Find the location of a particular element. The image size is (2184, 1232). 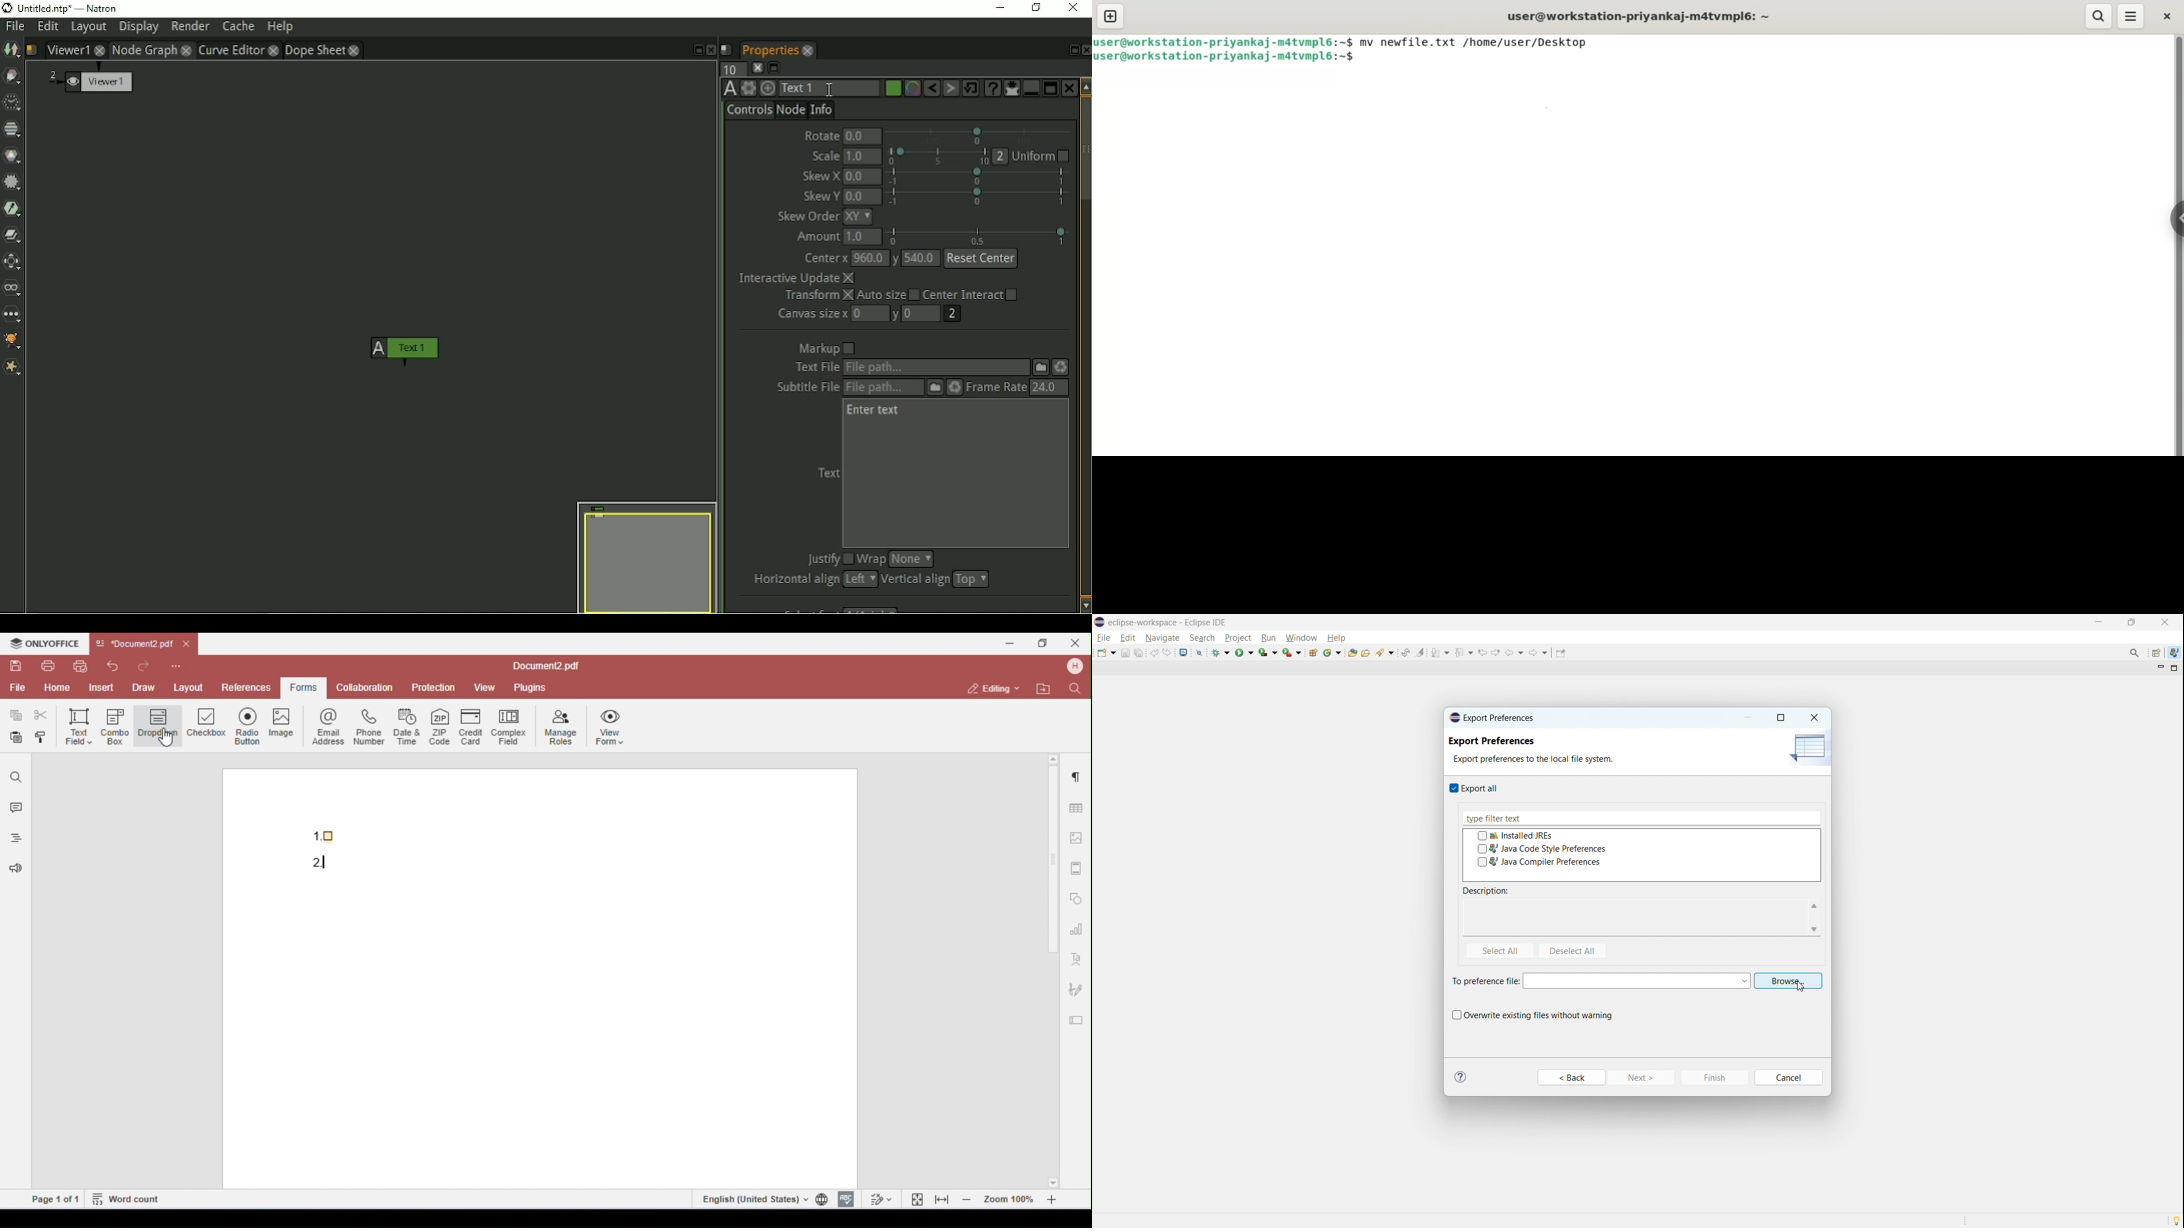

coverage is located at coordinates (1268, 652).